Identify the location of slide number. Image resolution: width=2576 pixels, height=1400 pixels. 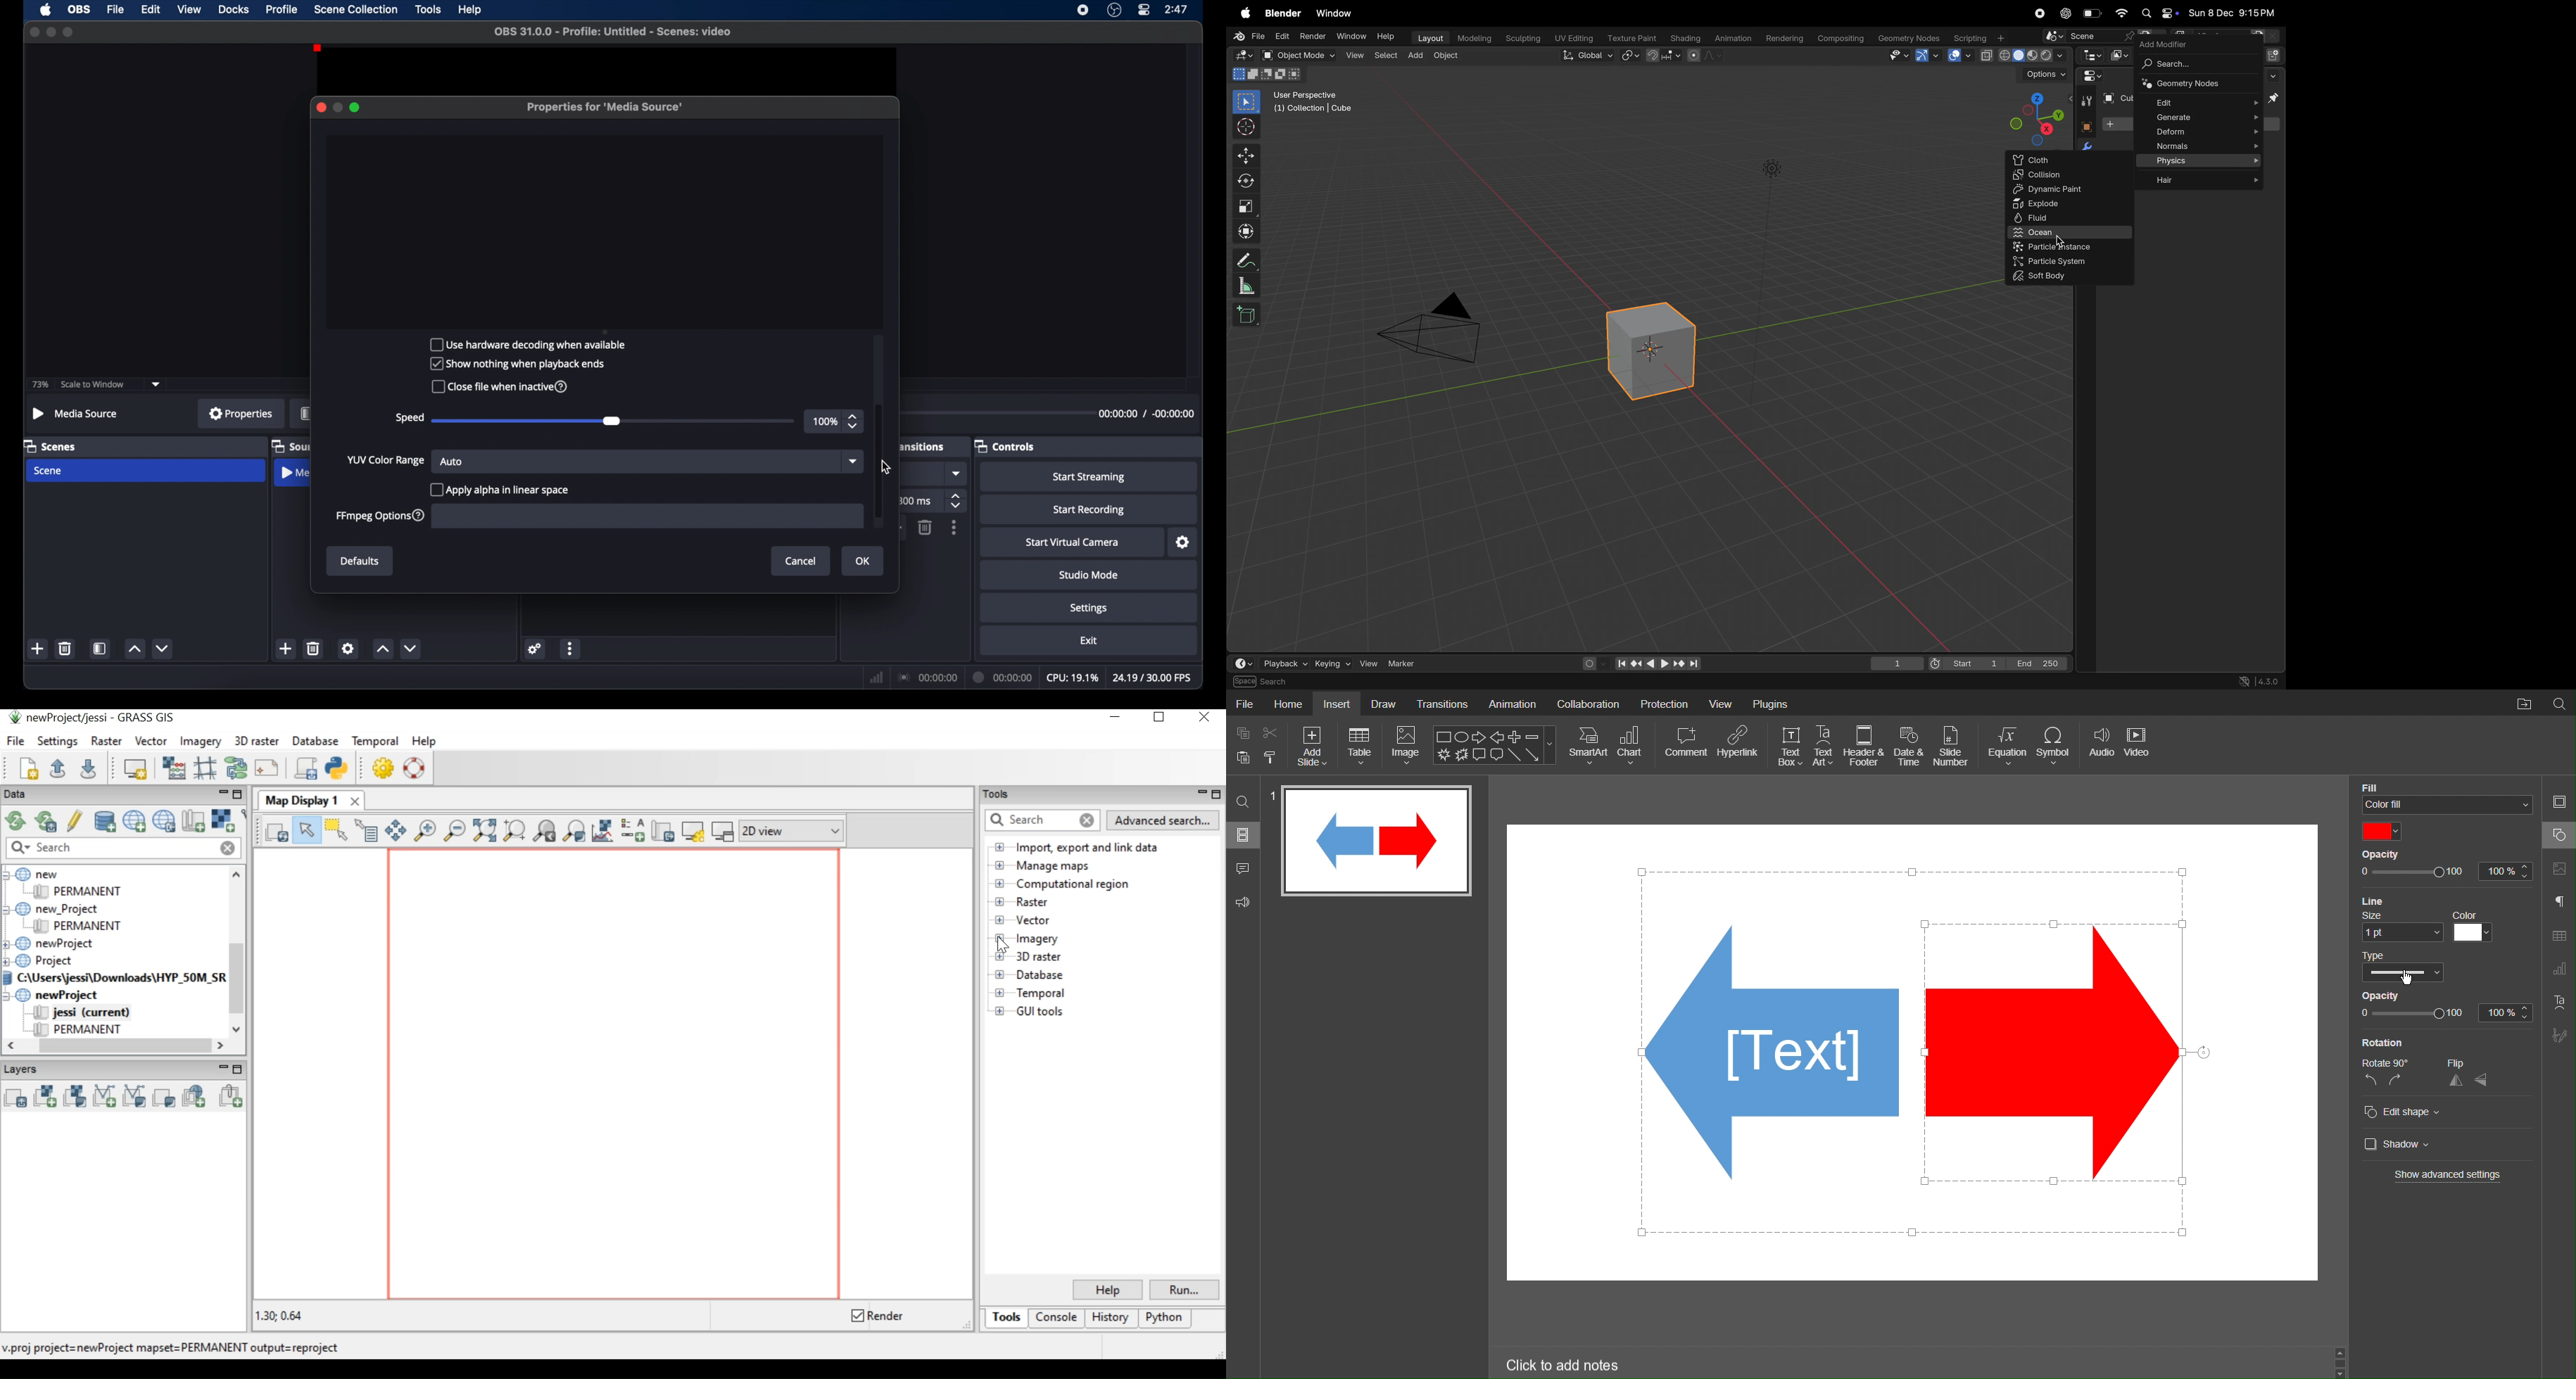
(1271, 798).